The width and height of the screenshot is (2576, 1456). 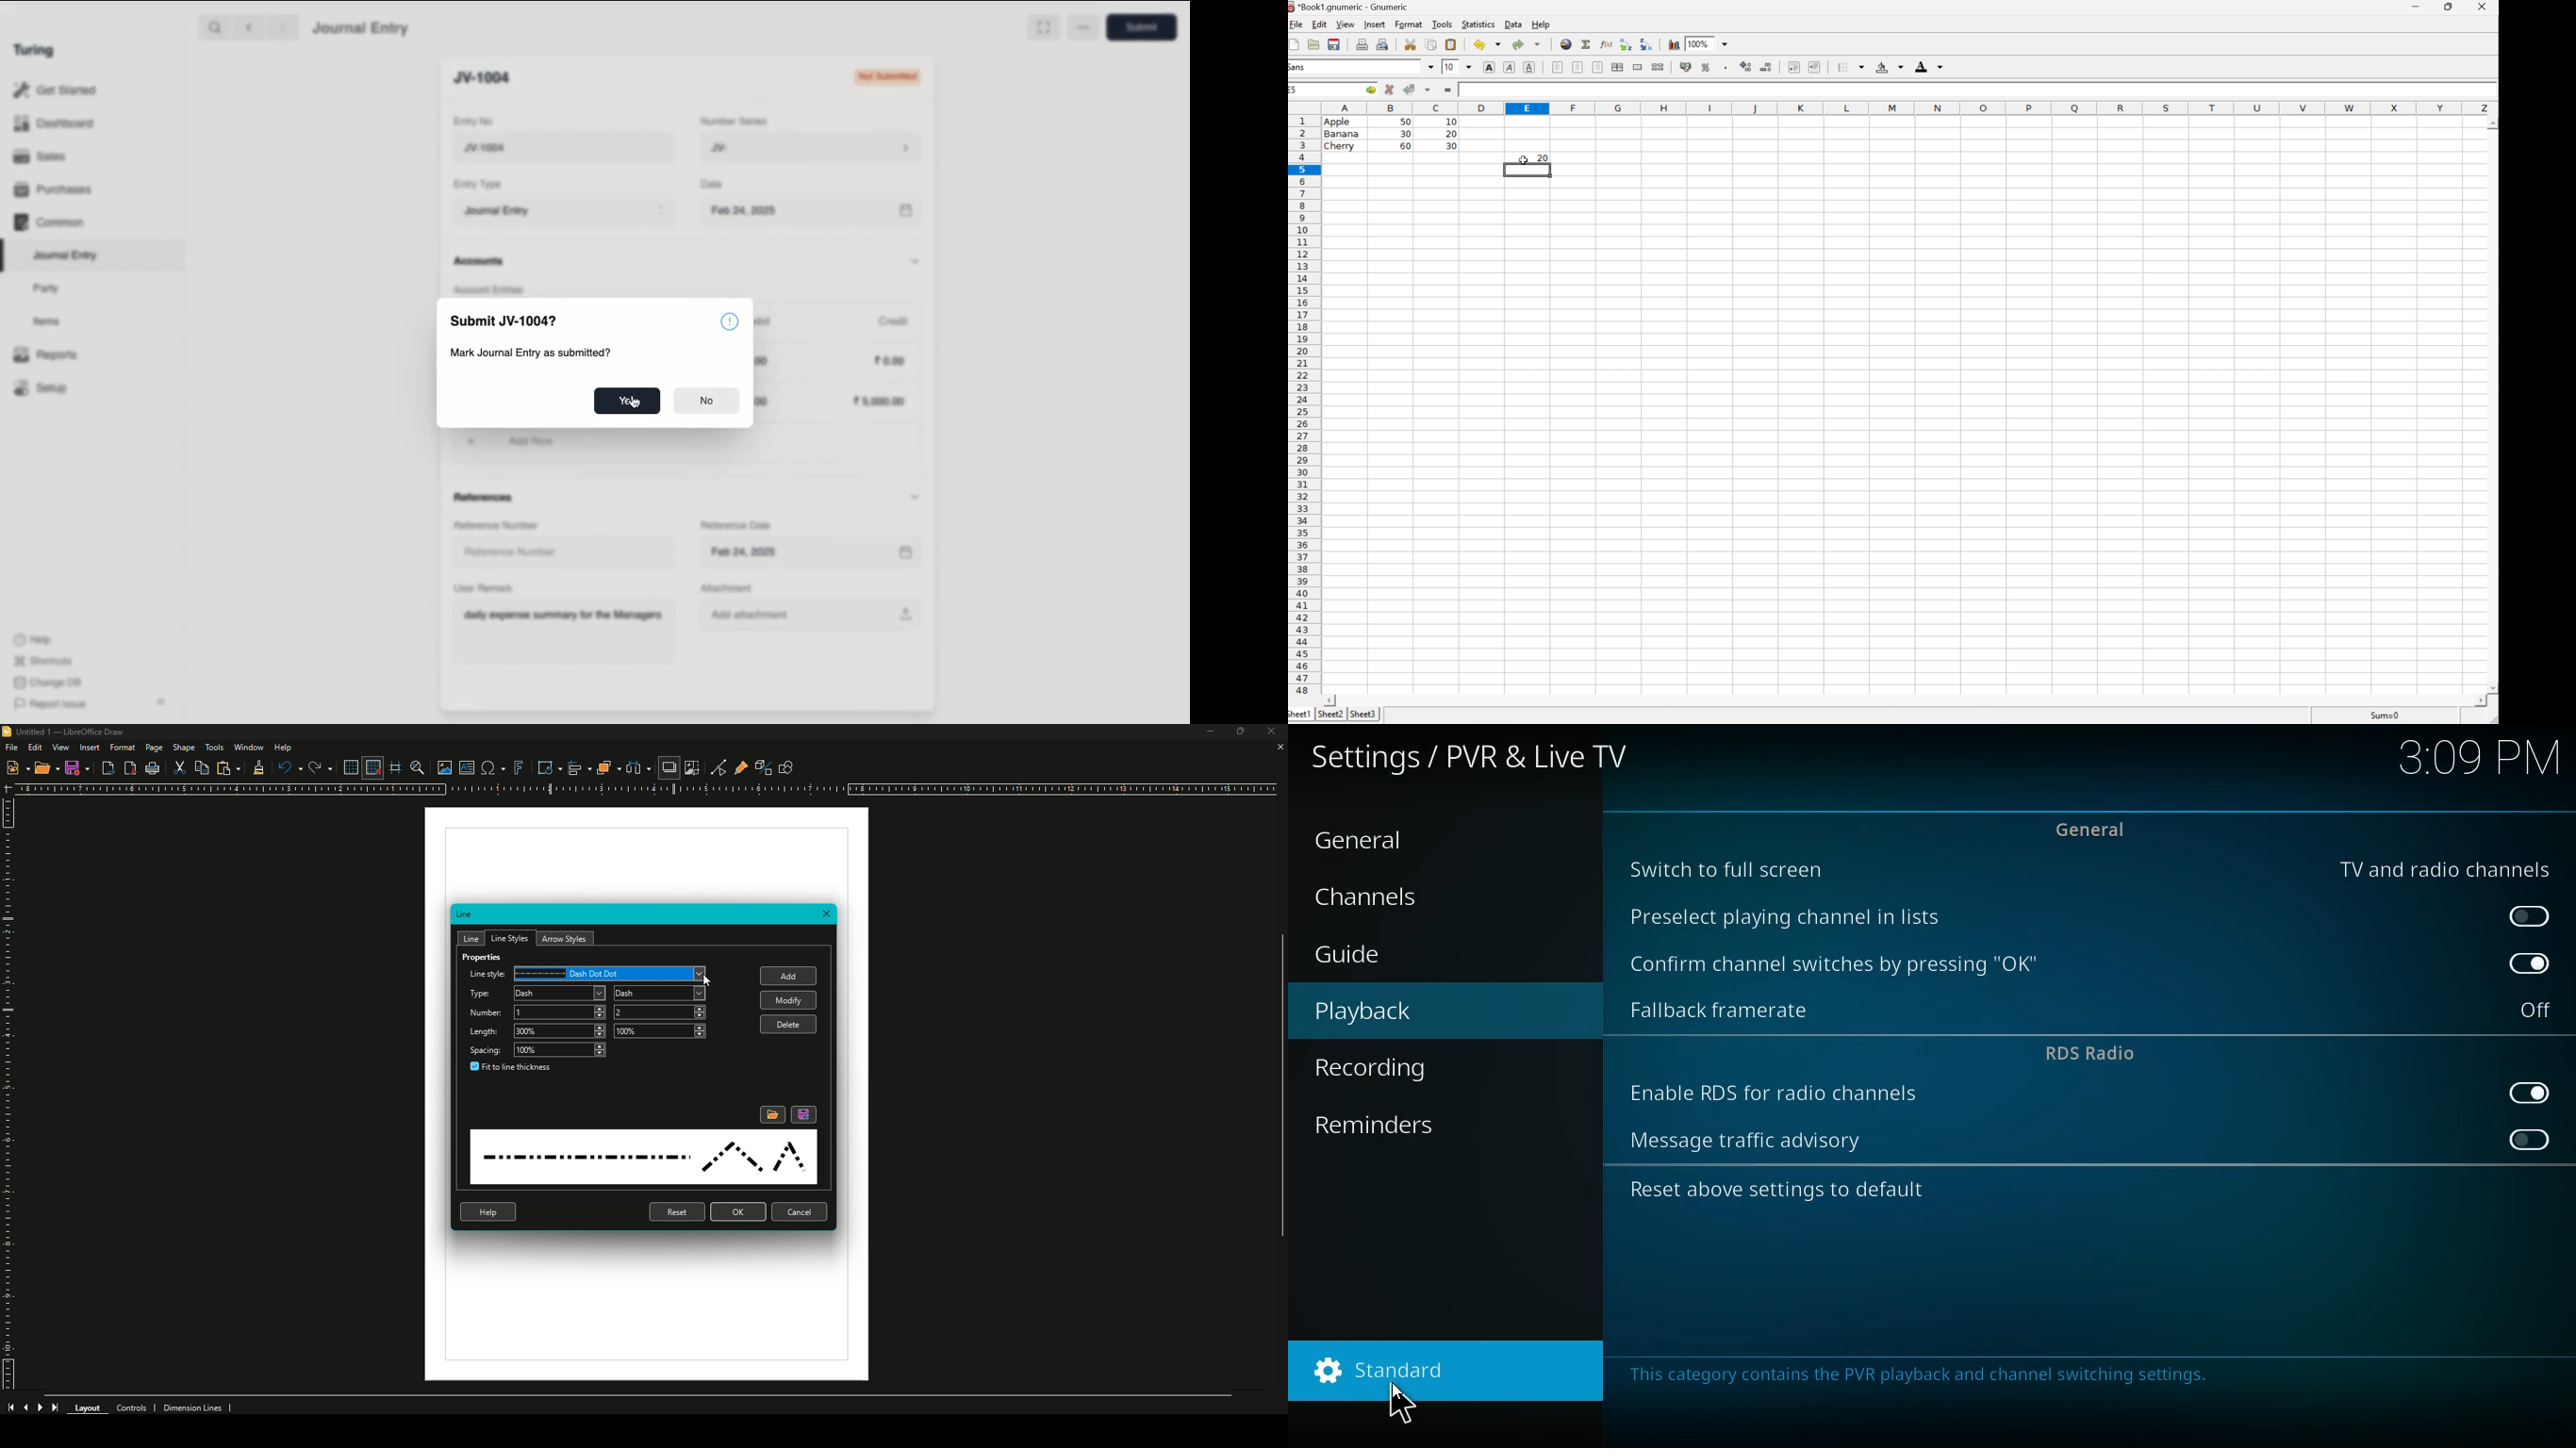 What do you see at coordinates (89, 1407) in the screenshot?
I see `Layout` at bounding box center [89, 1407].